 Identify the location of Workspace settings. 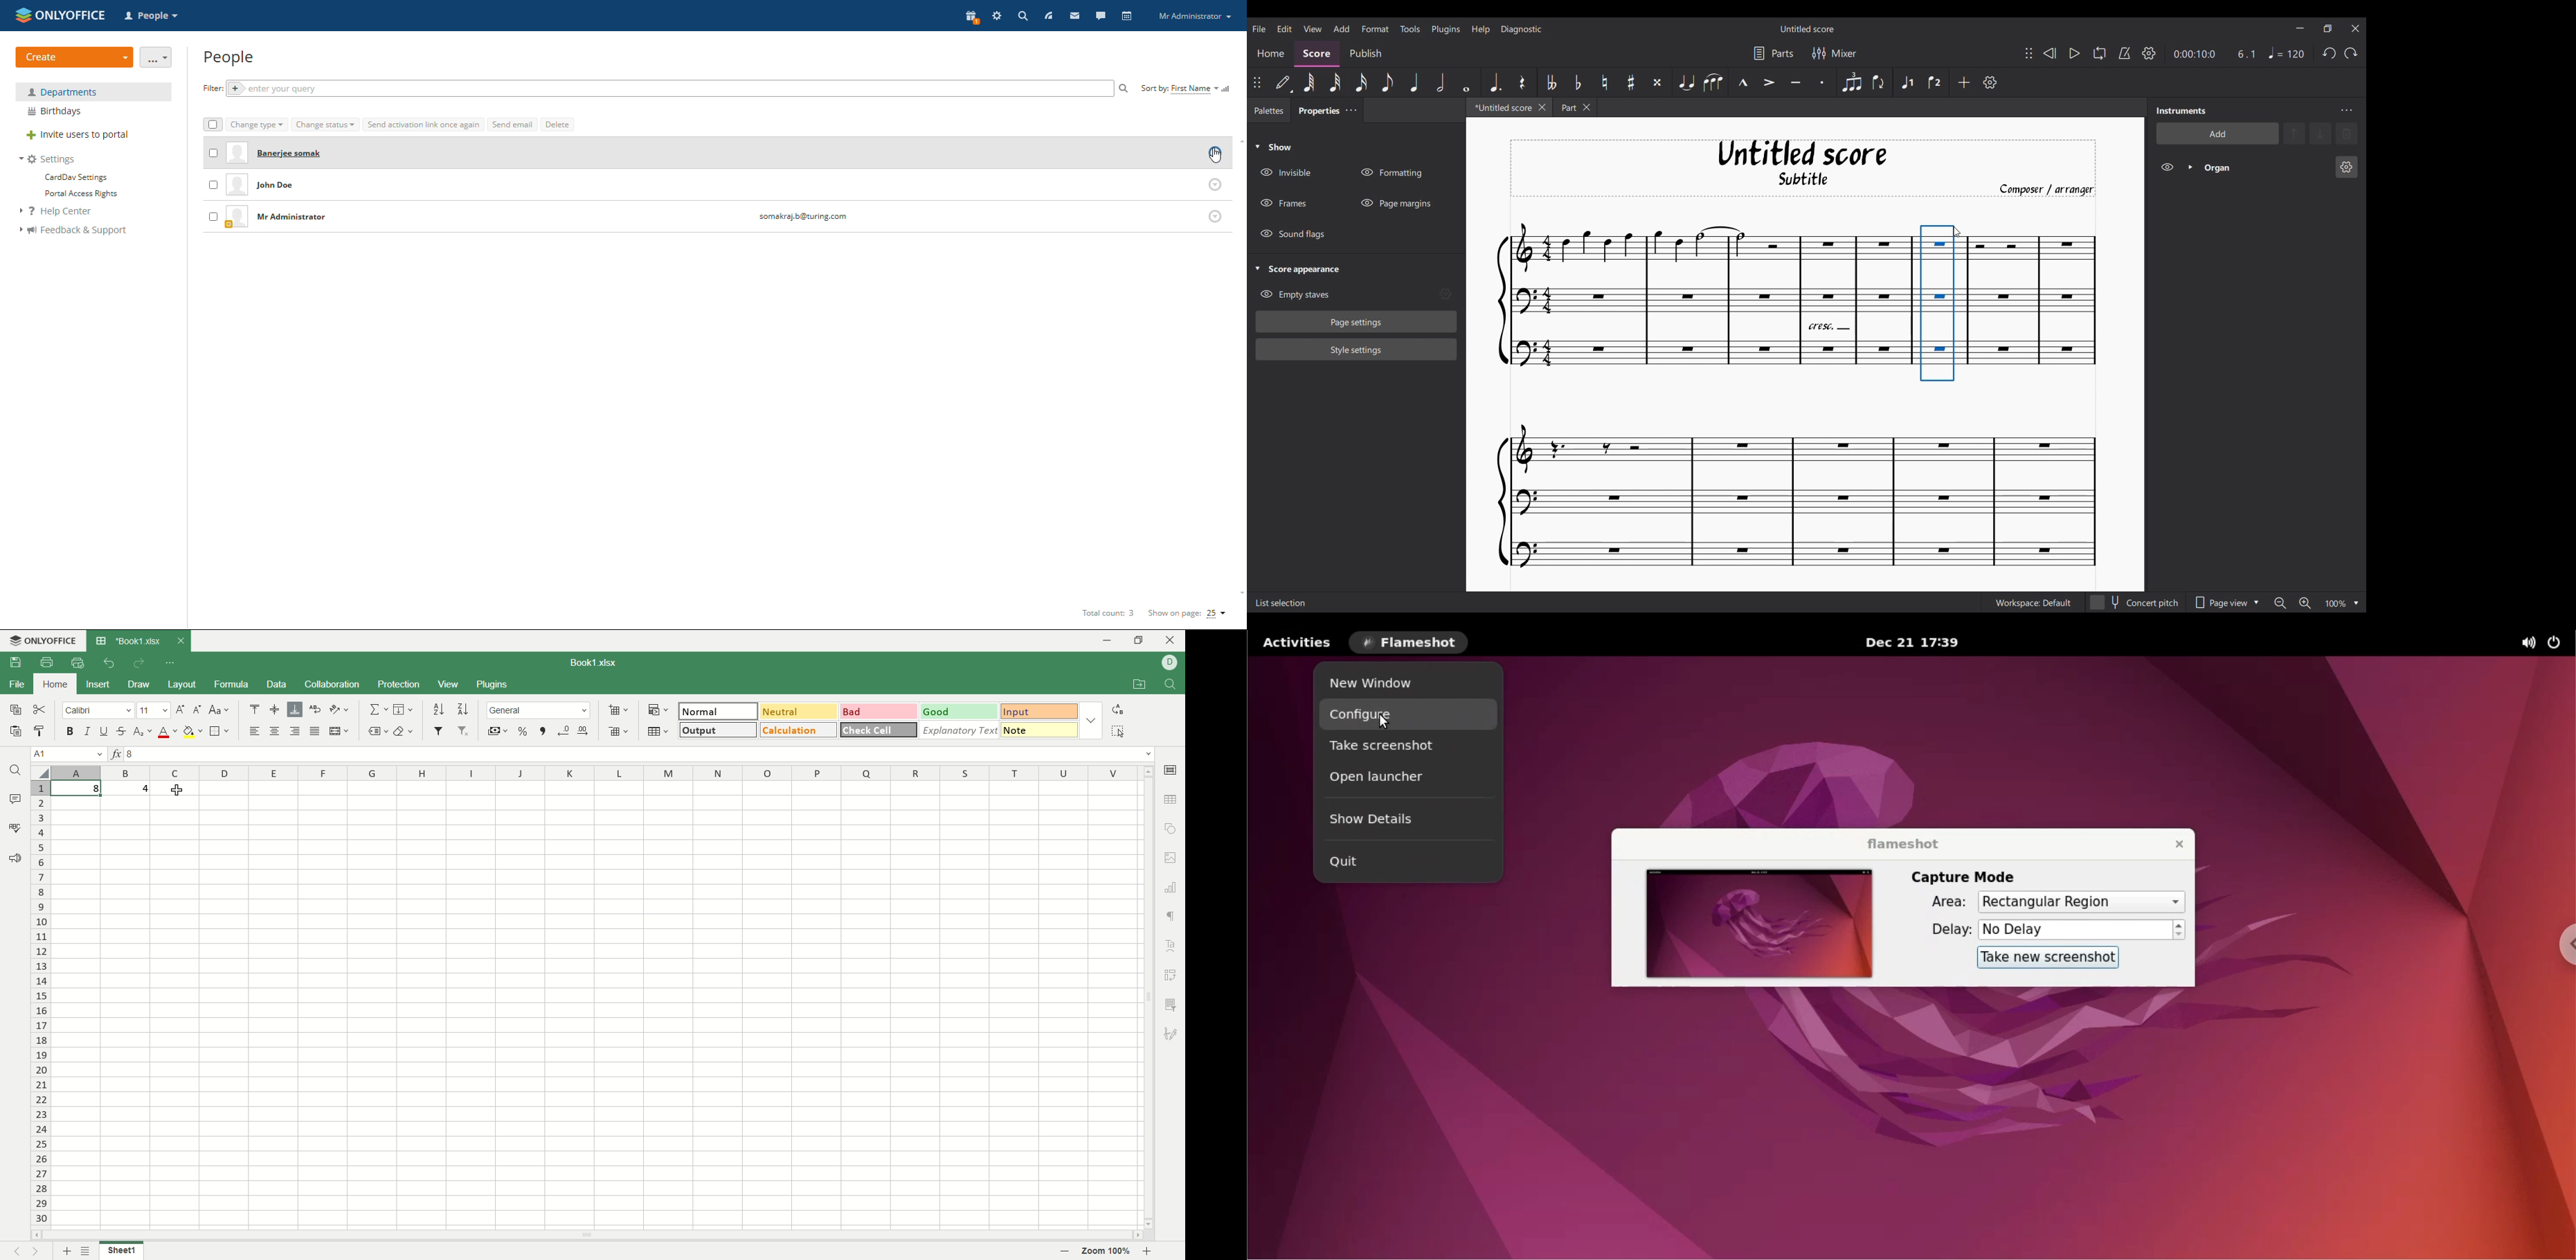
(2032, 603).